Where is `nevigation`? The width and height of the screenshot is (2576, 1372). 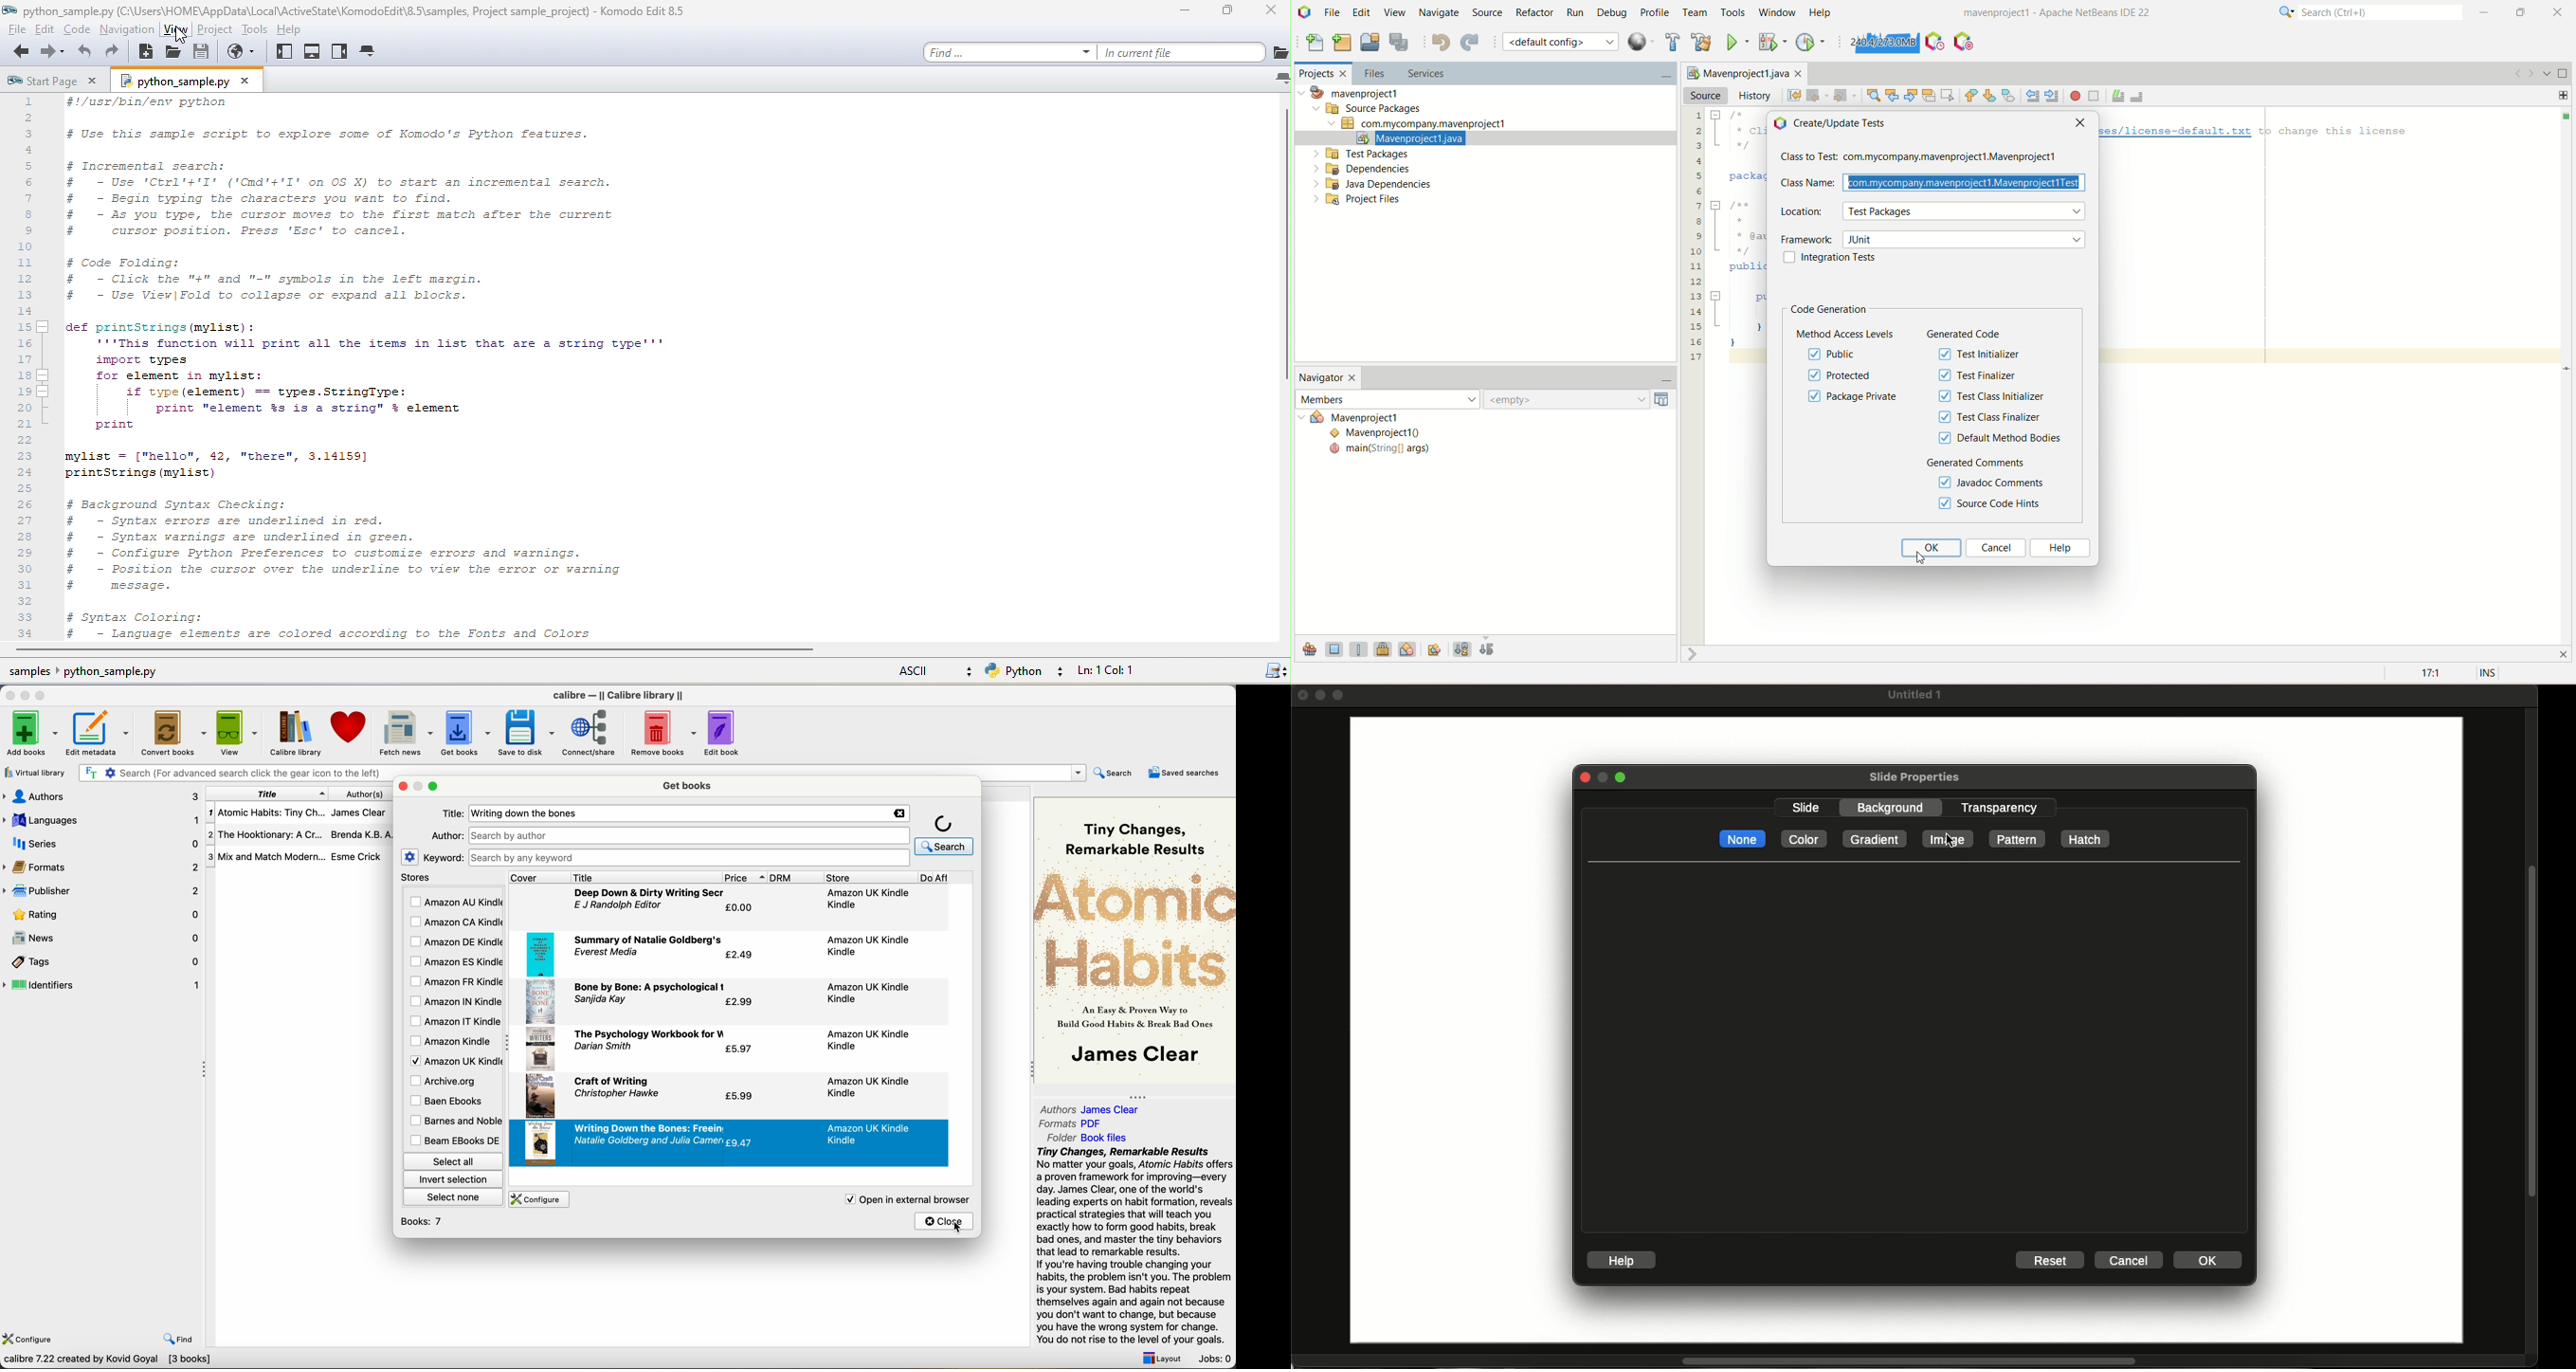 nevigation is located at coordinates (125, 32).